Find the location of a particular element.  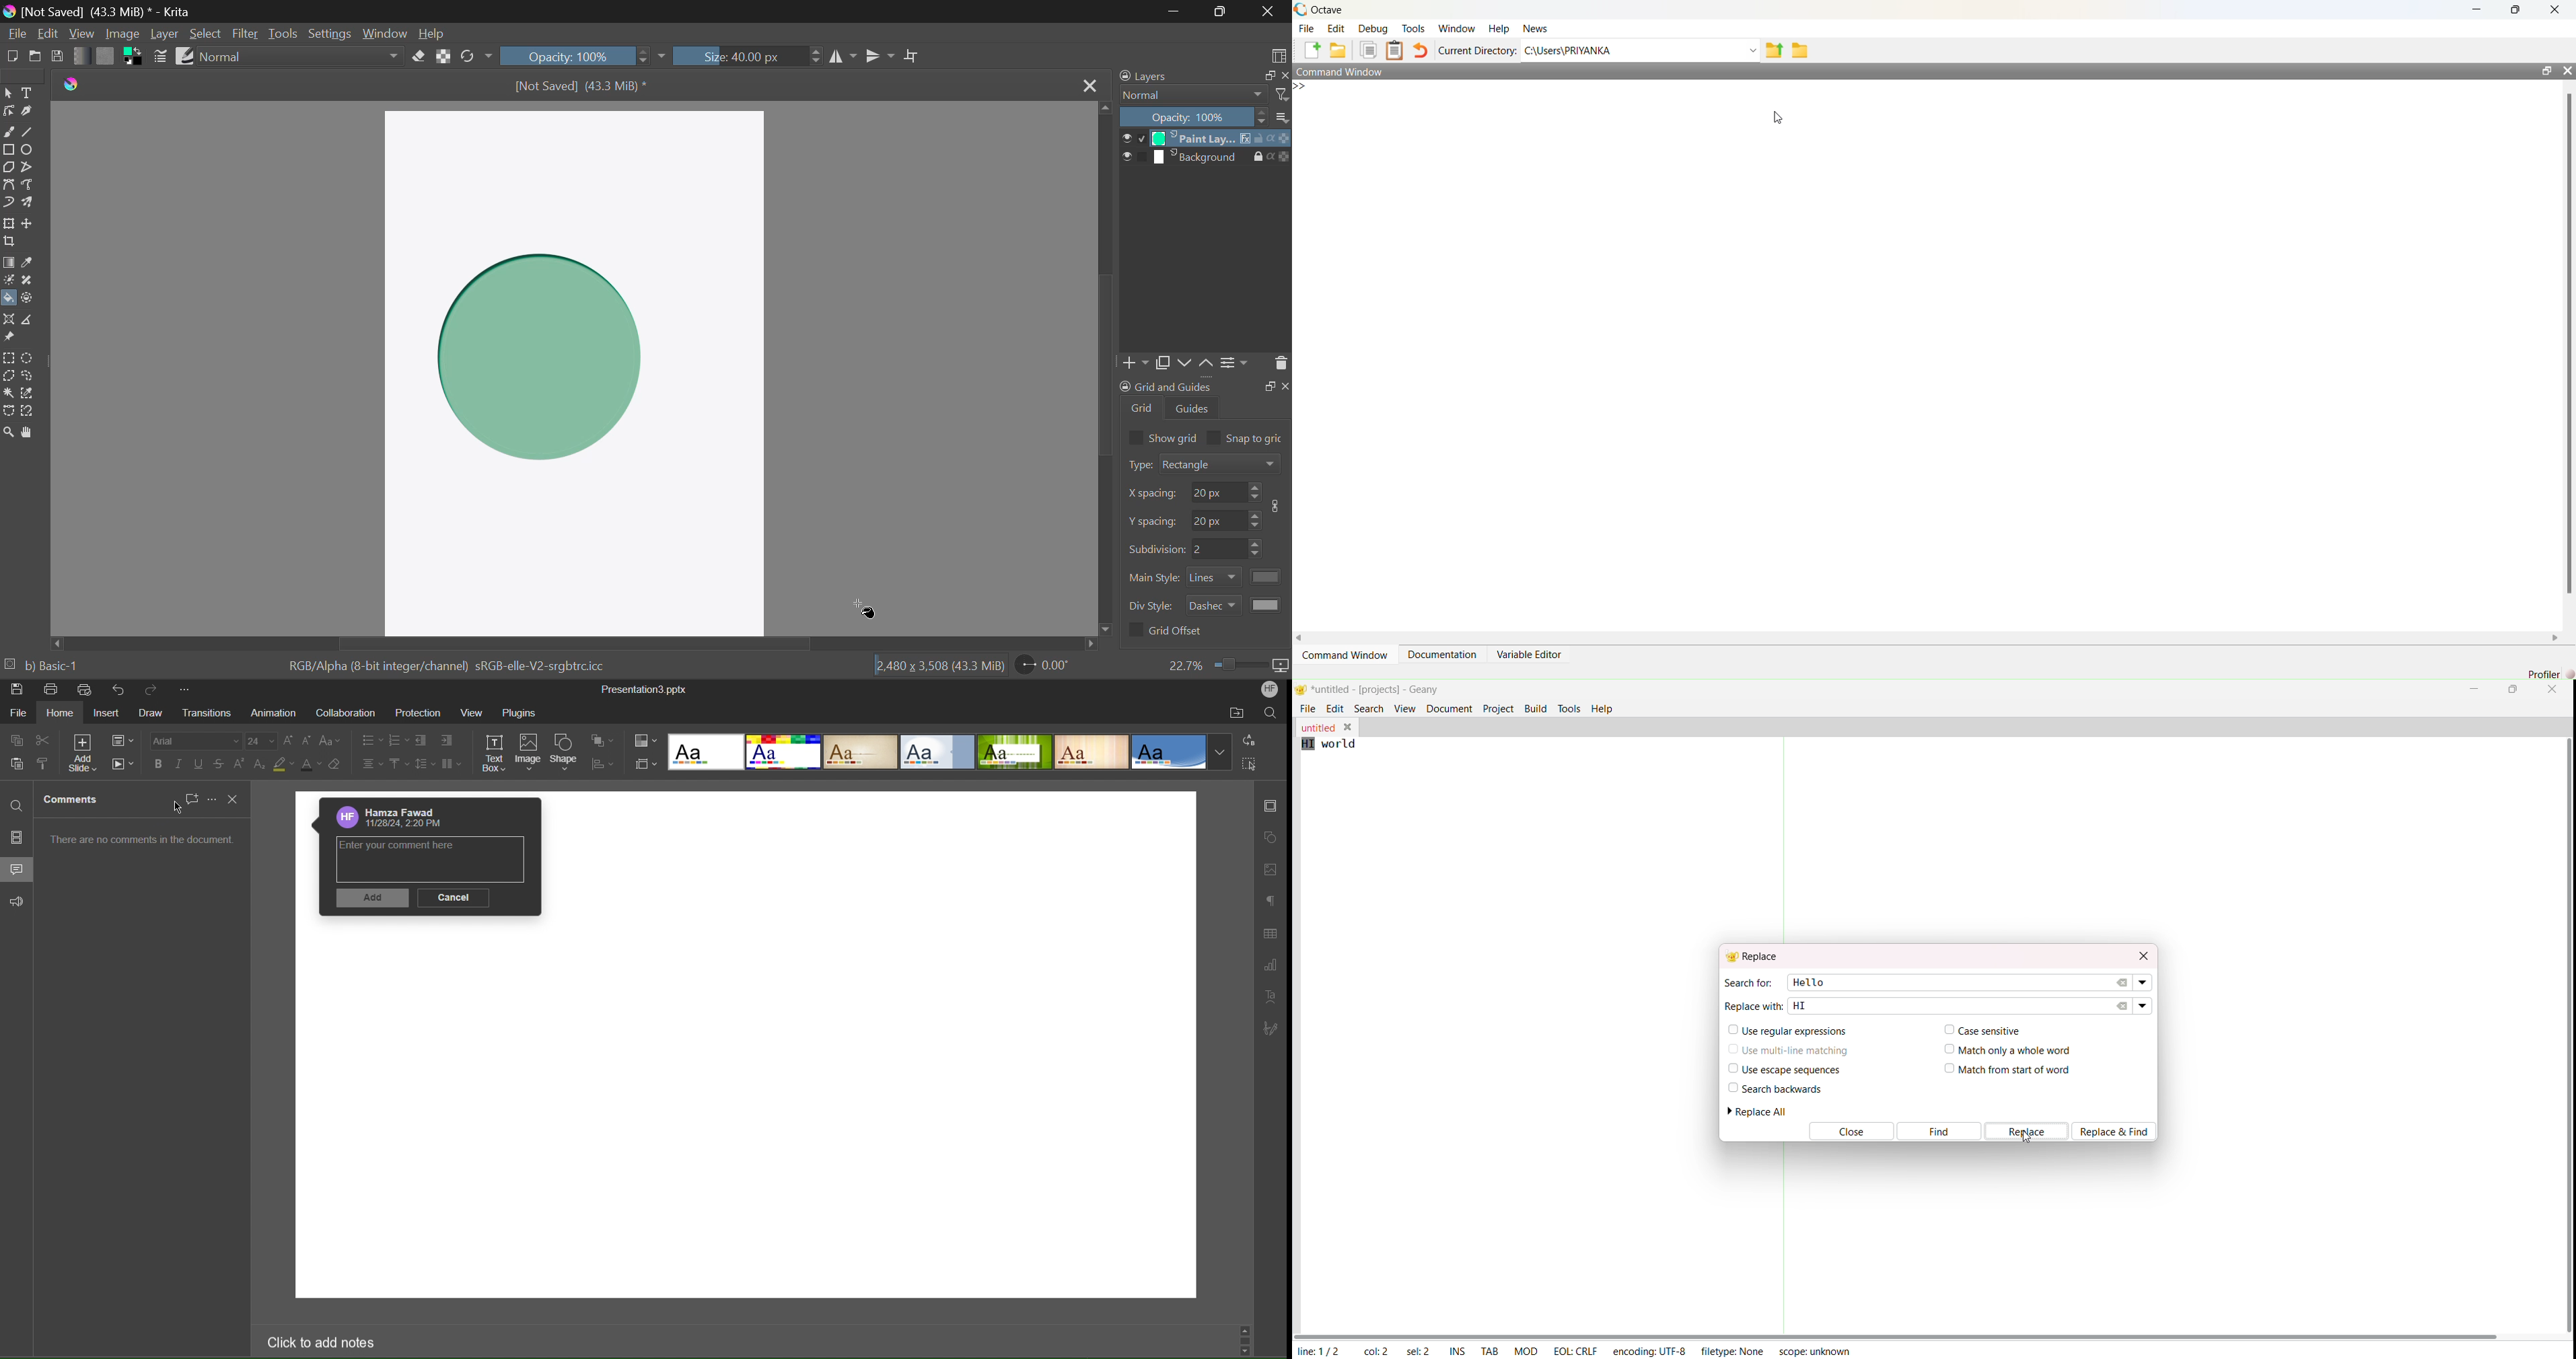

Search is located at coordinates (1272, 714).